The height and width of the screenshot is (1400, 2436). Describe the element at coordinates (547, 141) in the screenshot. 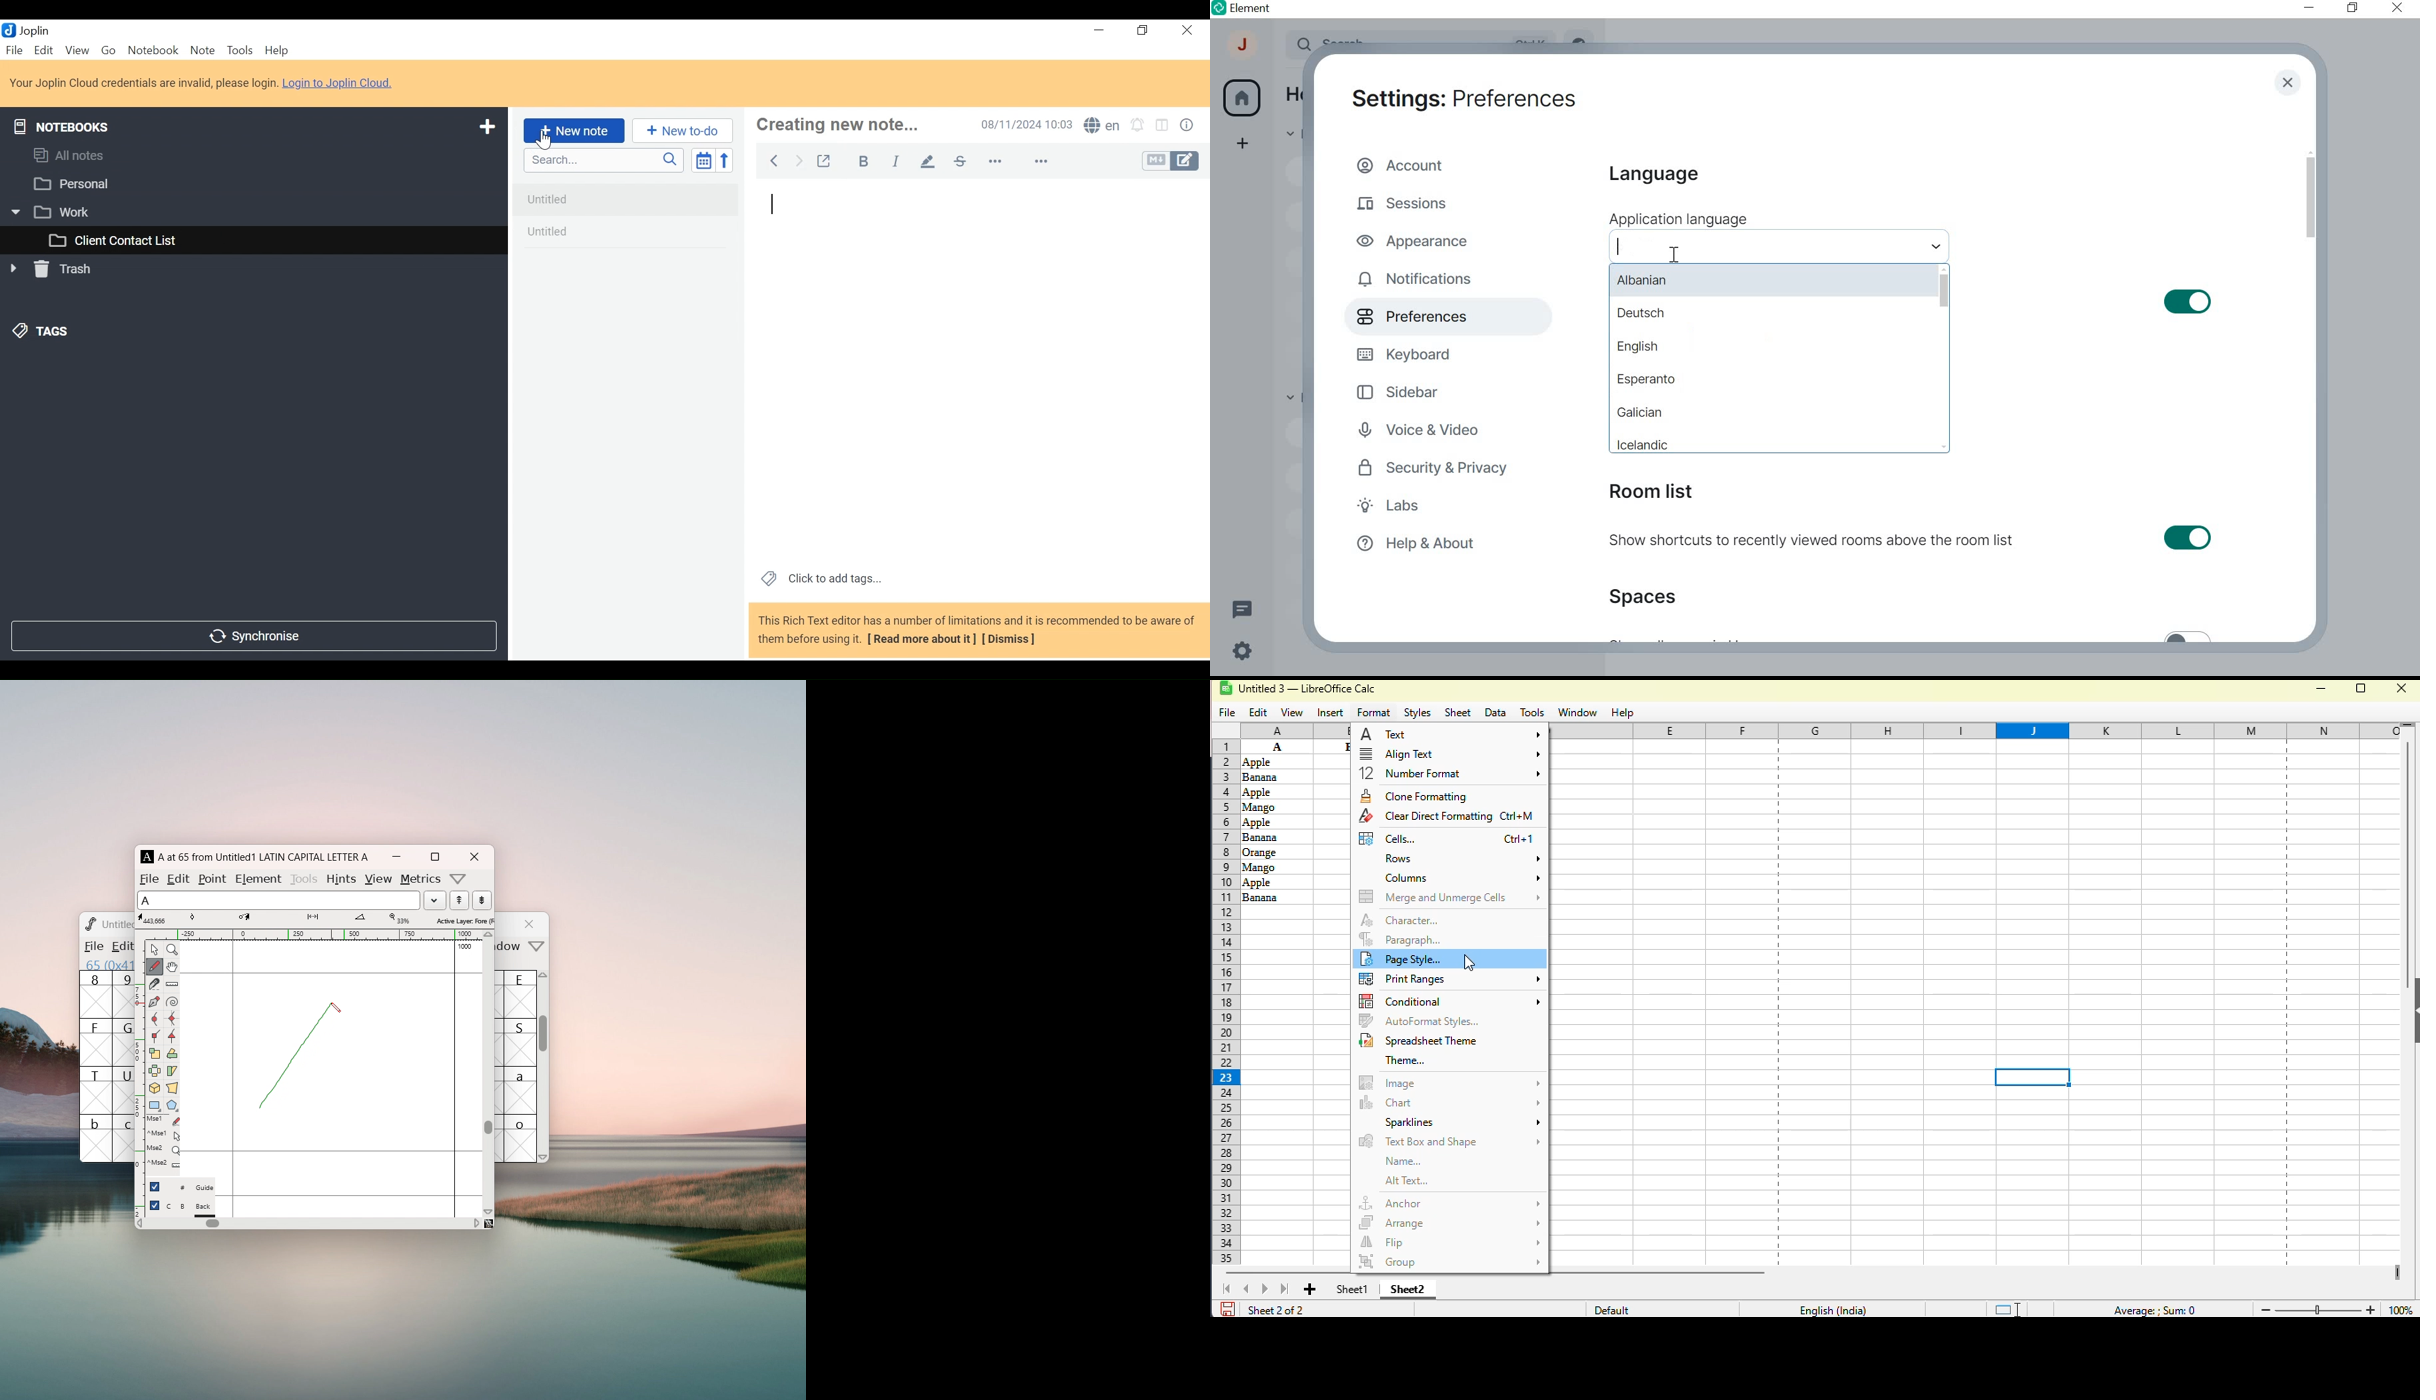

I see `Cursor` at that location.